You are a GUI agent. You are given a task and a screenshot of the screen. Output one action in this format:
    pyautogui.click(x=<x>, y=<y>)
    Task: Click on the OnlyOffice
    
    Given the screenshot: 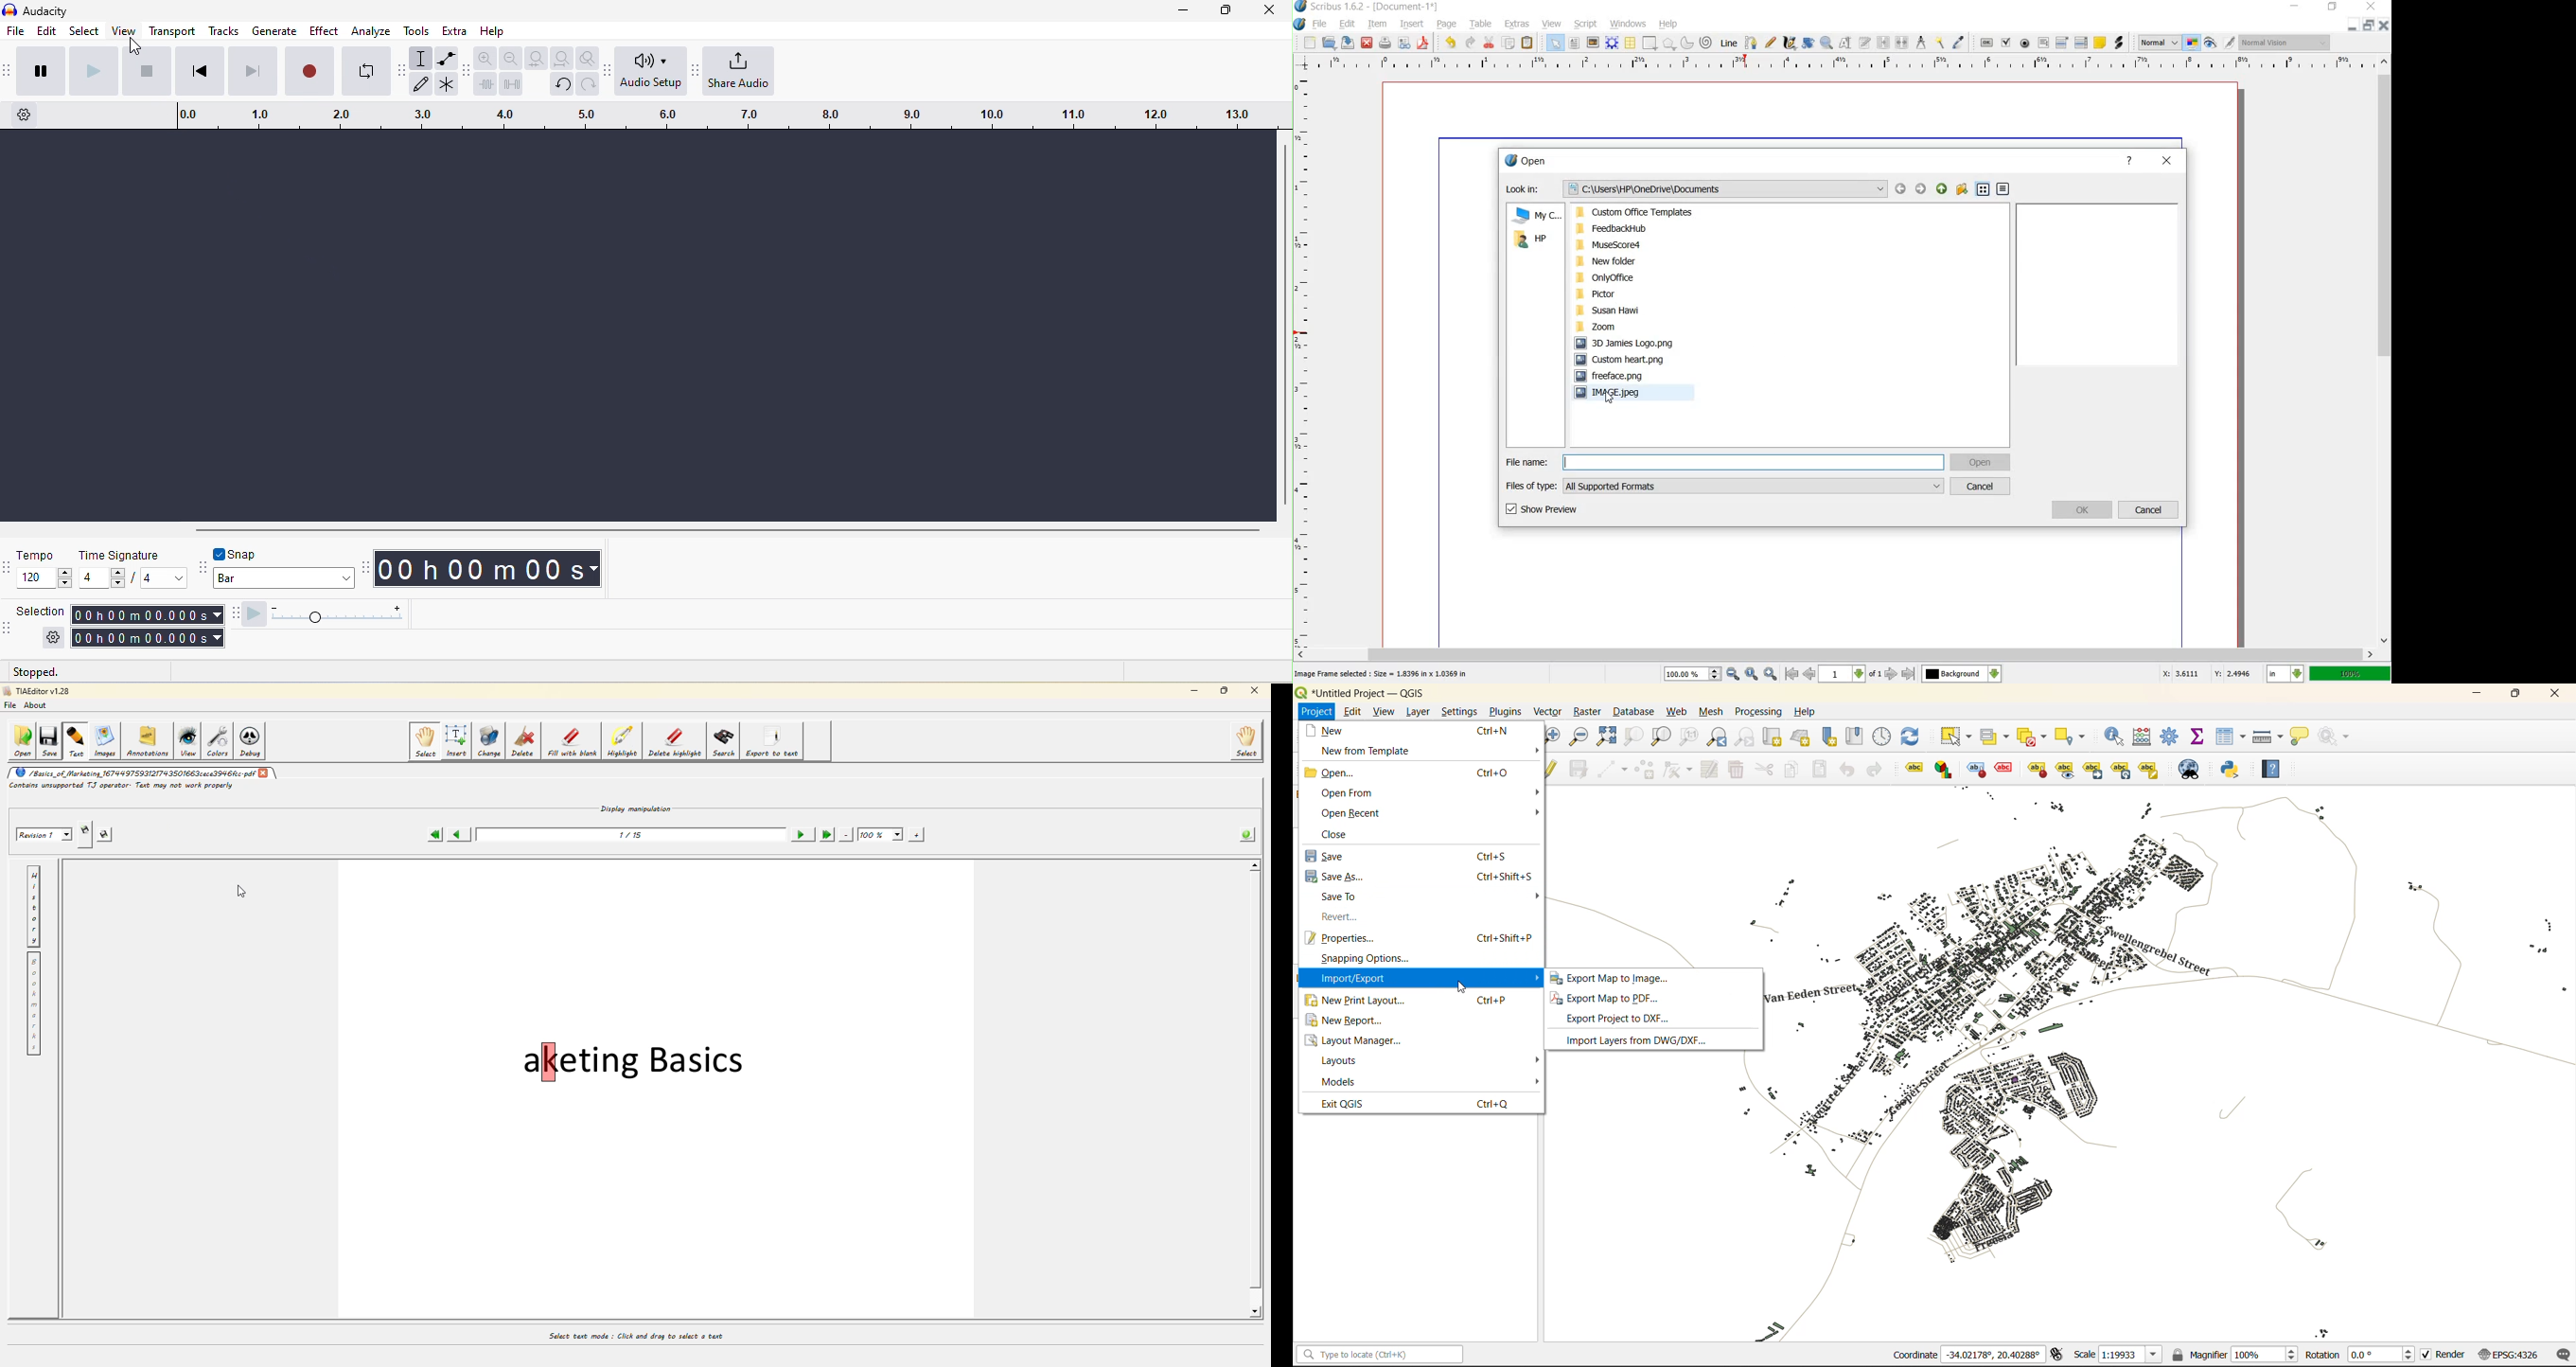 What is the action you would take?
    pyautogui.click(x=1610, y=278)
    